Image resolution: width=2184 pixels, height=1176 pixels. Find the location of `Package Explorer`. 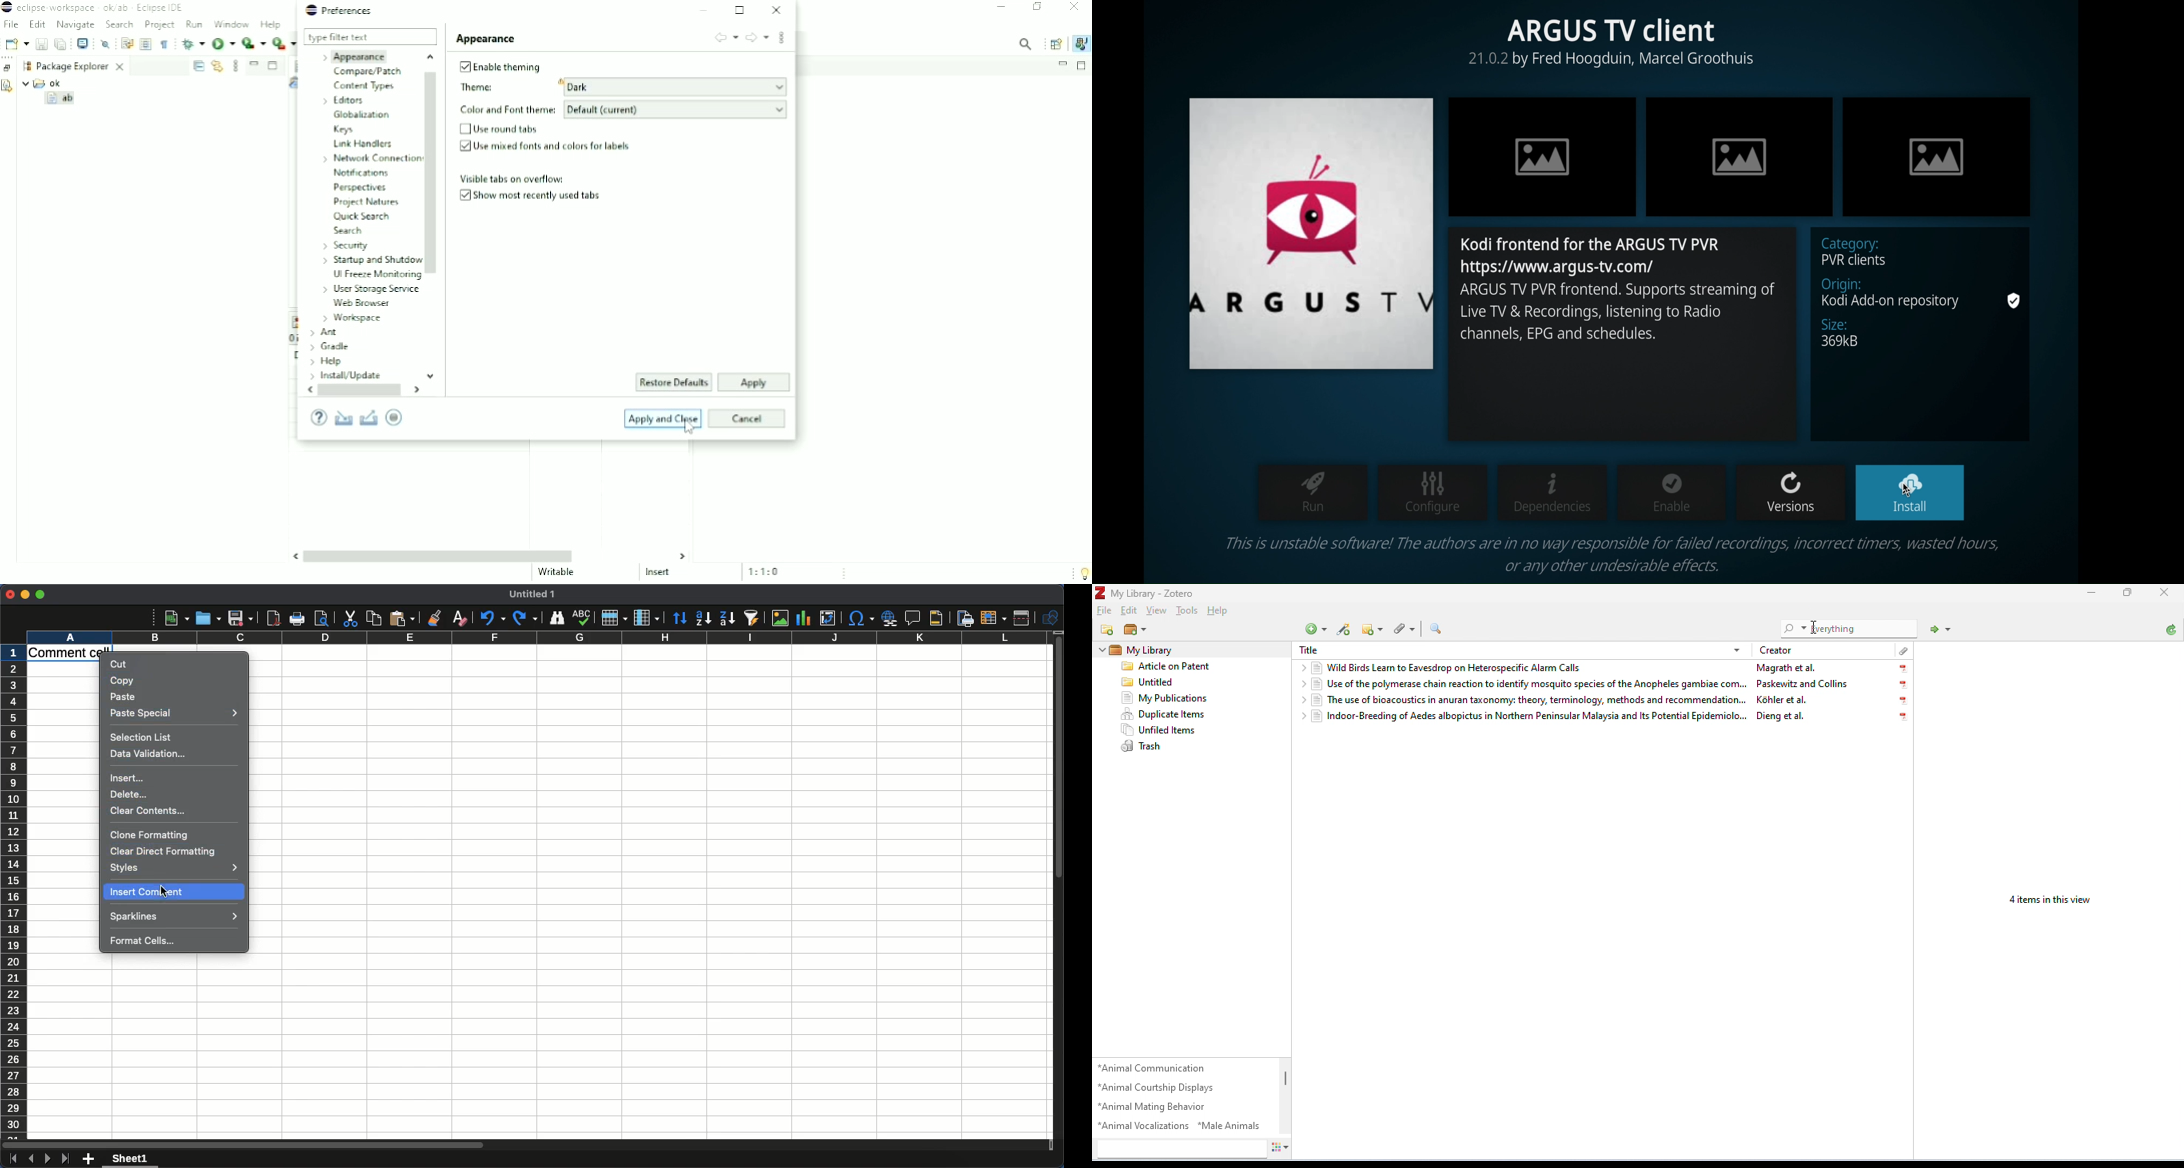

Package Explorer is located at coordinates (82, 65).